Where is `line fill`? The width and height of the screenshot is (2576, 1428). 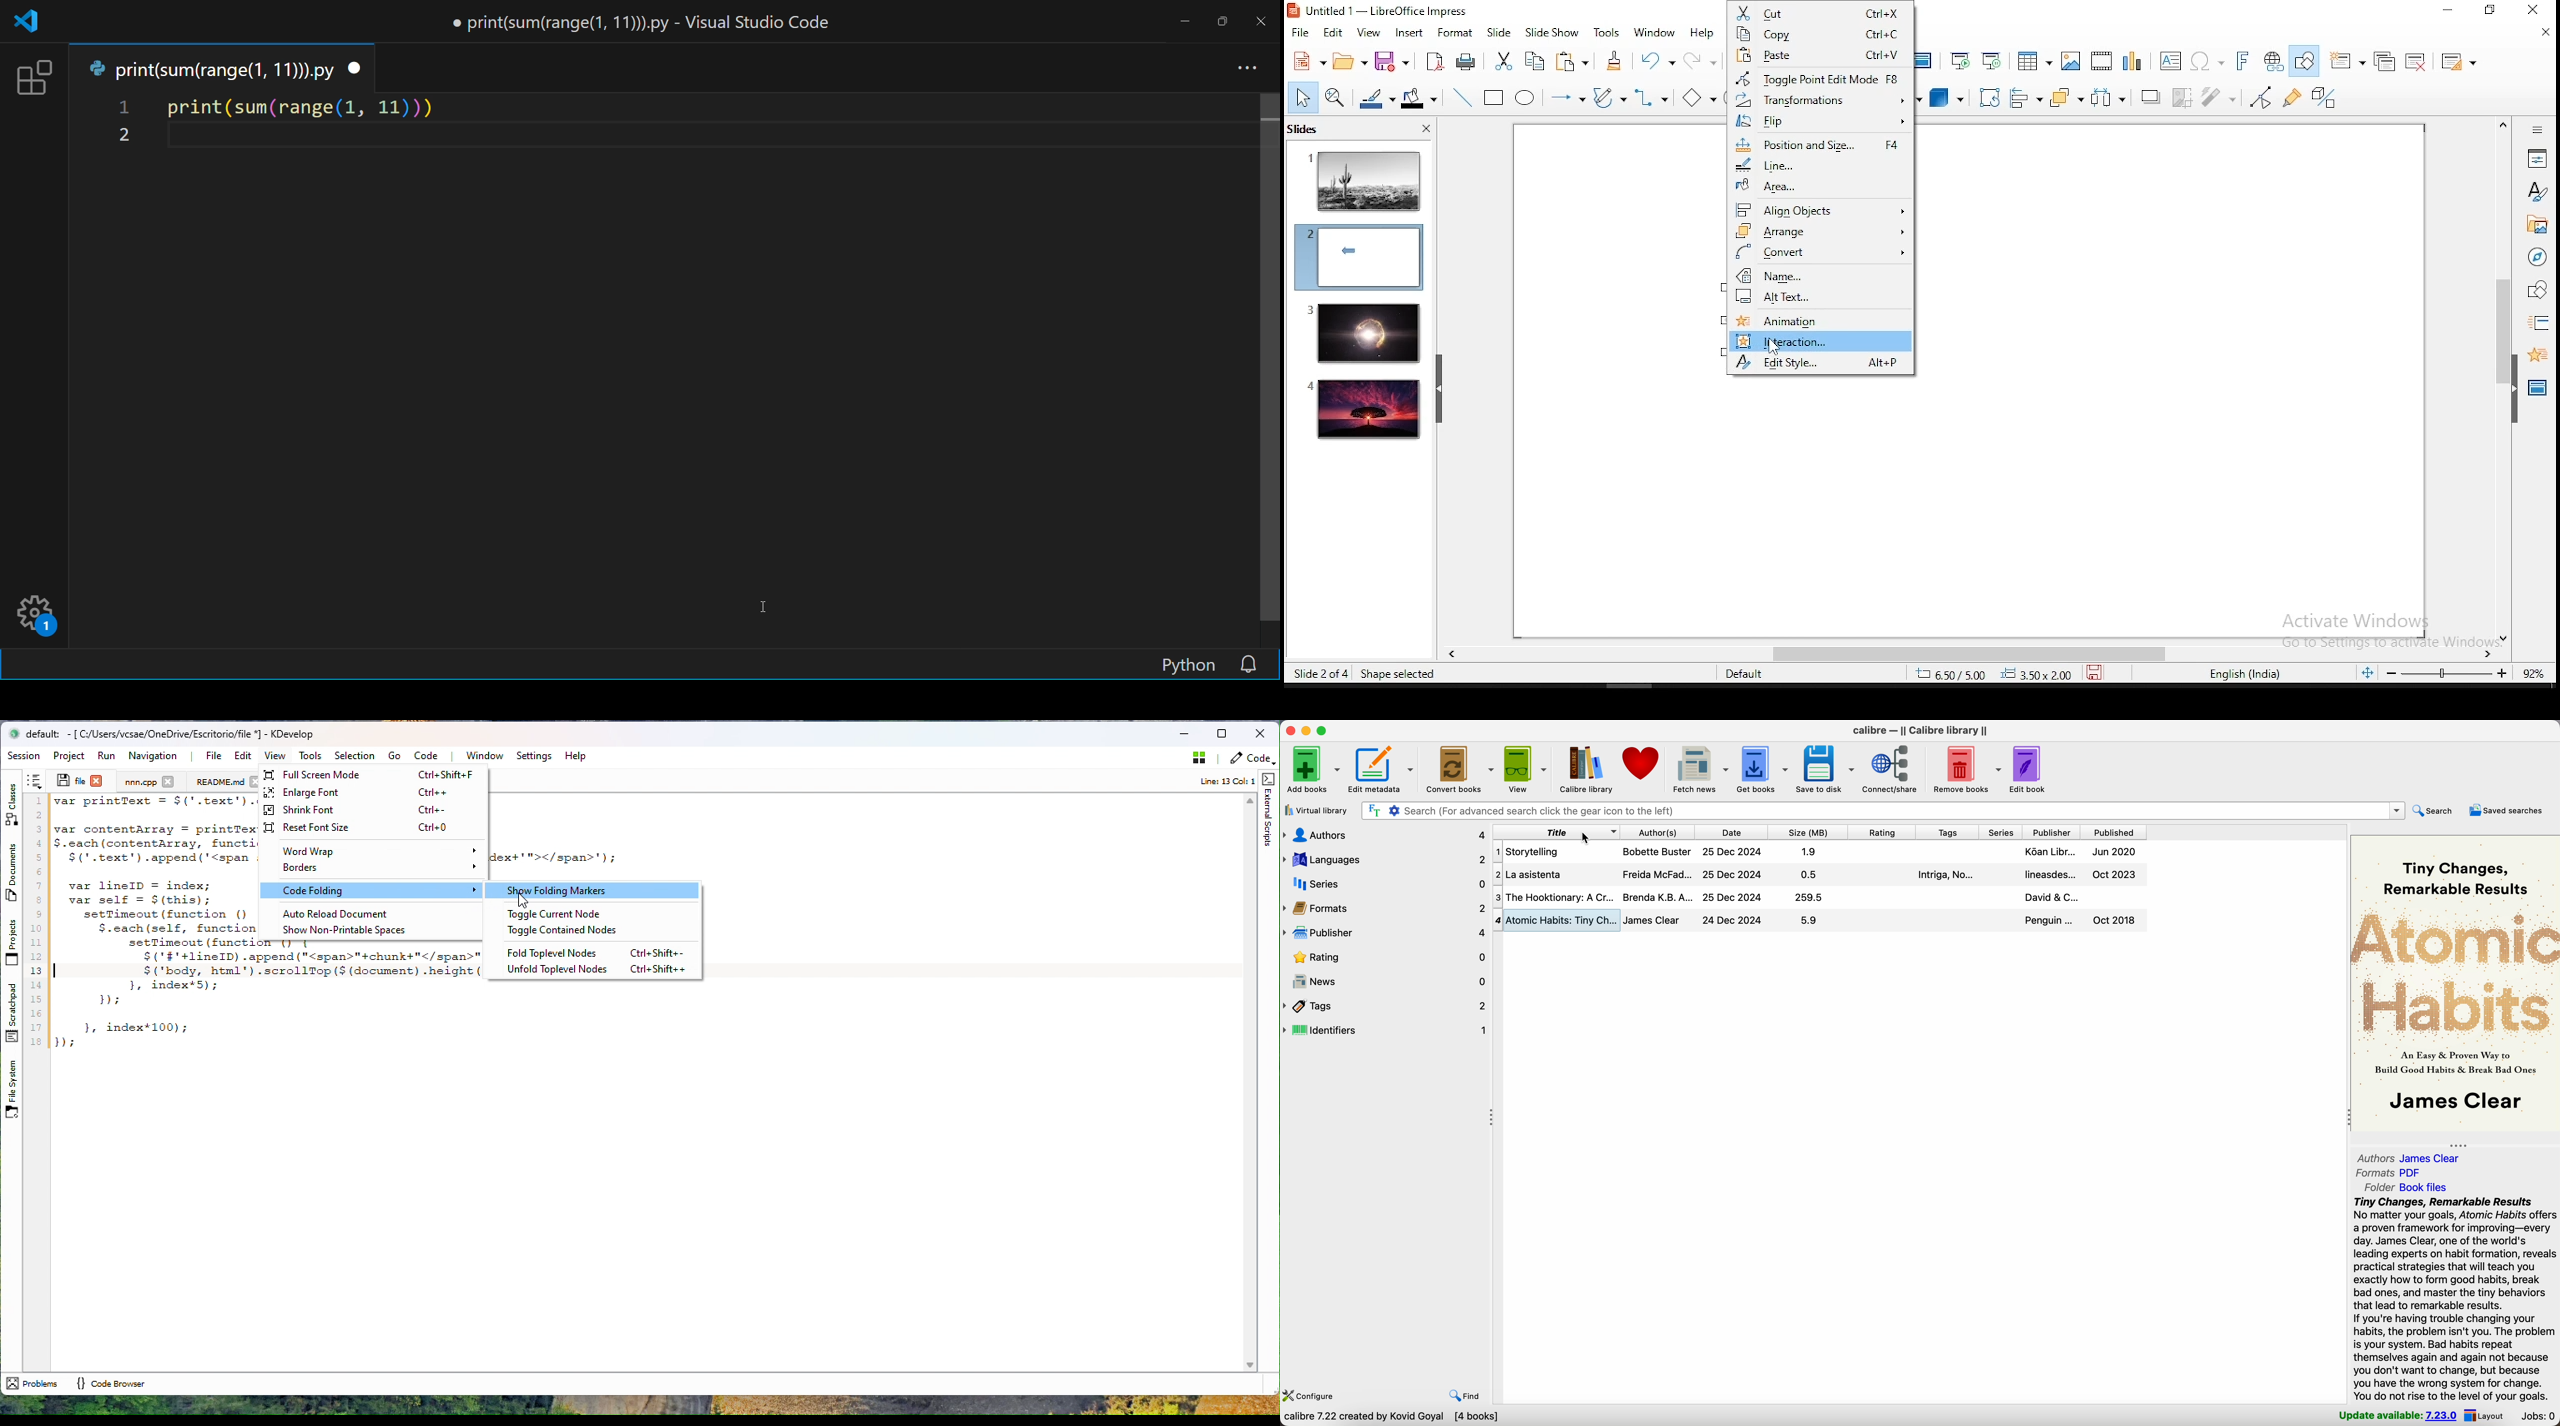 line fill is located at coordinates (1375, 99).